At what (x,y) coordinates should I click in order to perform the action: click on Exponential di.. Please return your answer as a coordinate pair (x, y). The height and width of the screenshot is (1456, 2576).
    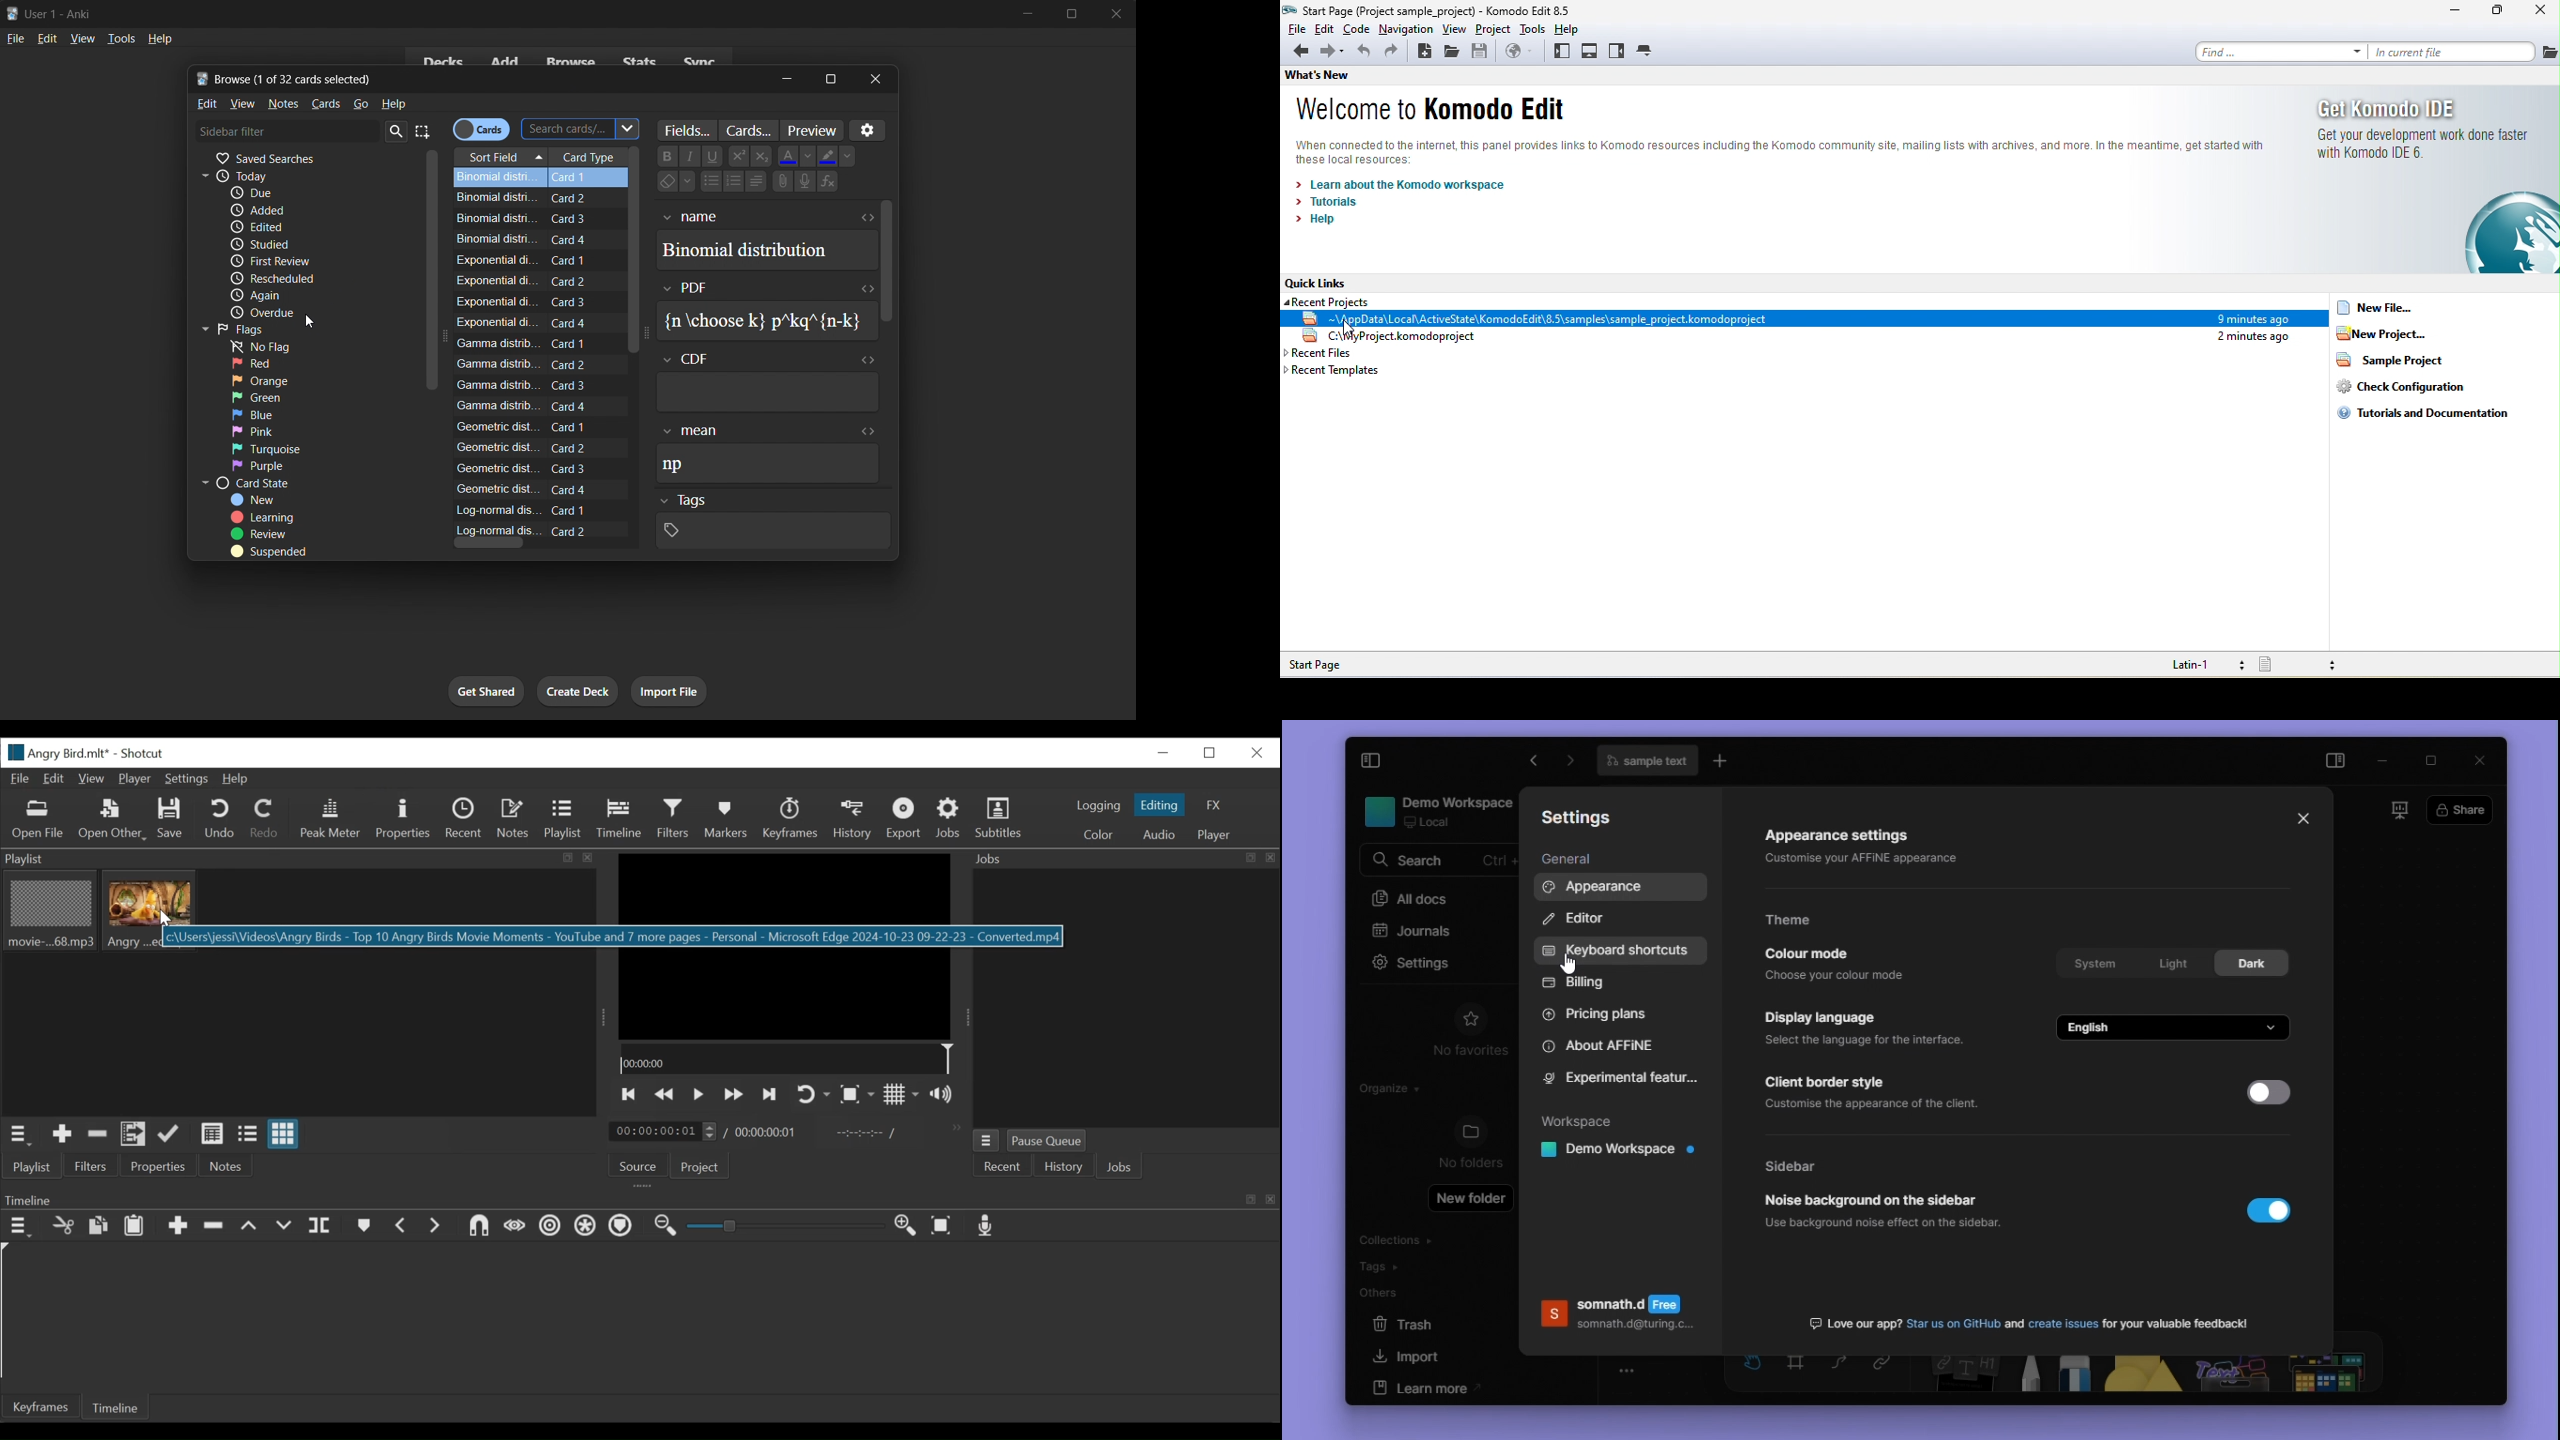
    Looking at the image, I should click on (498, 261).